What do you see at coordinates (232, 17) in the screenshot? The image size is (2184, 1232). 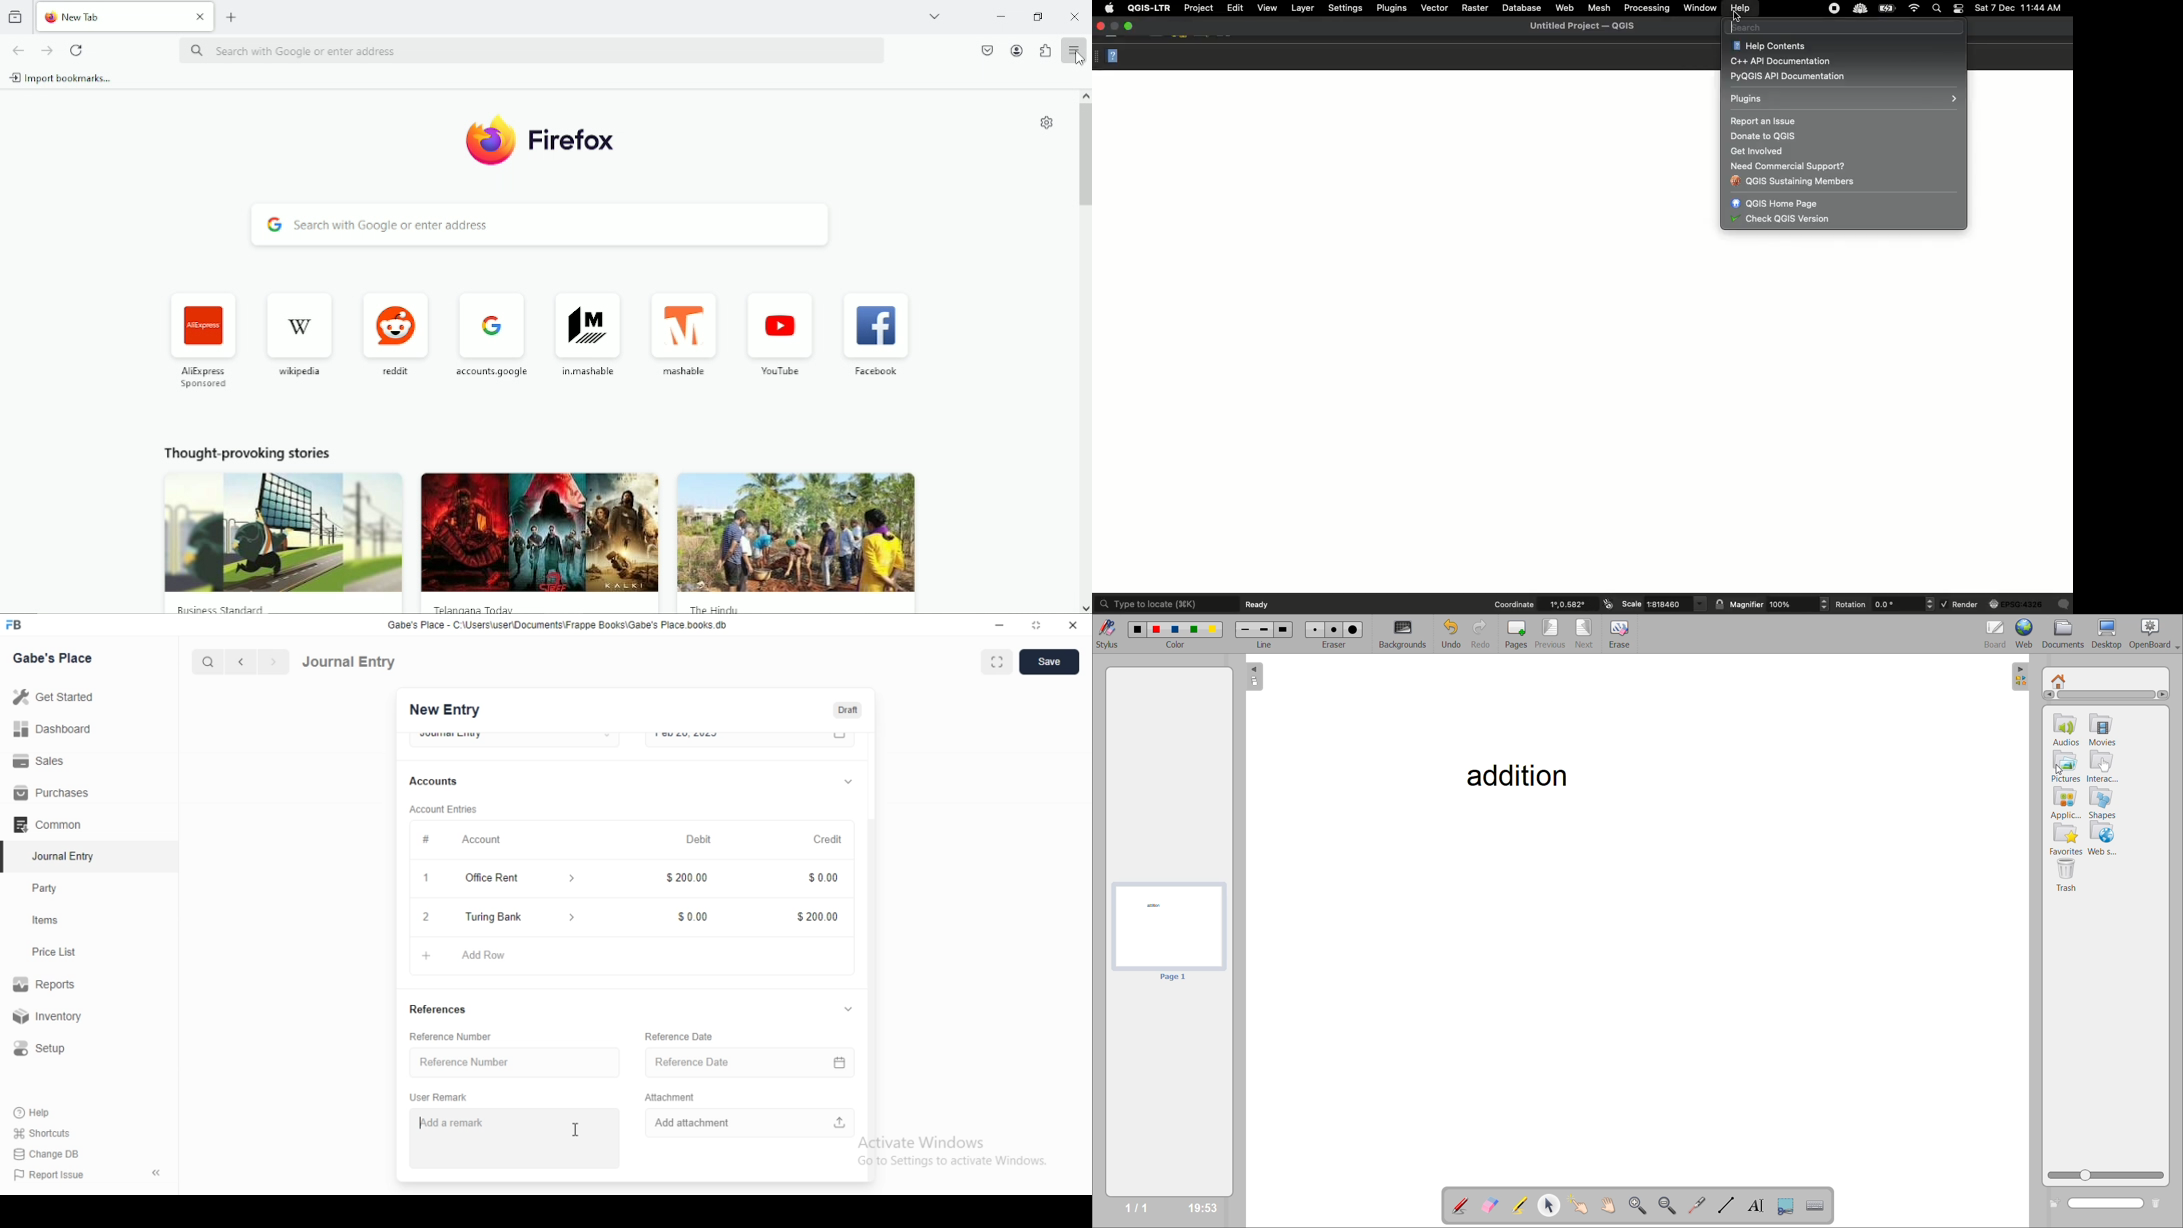 I see `new tab` at bounding box center [232, 17].